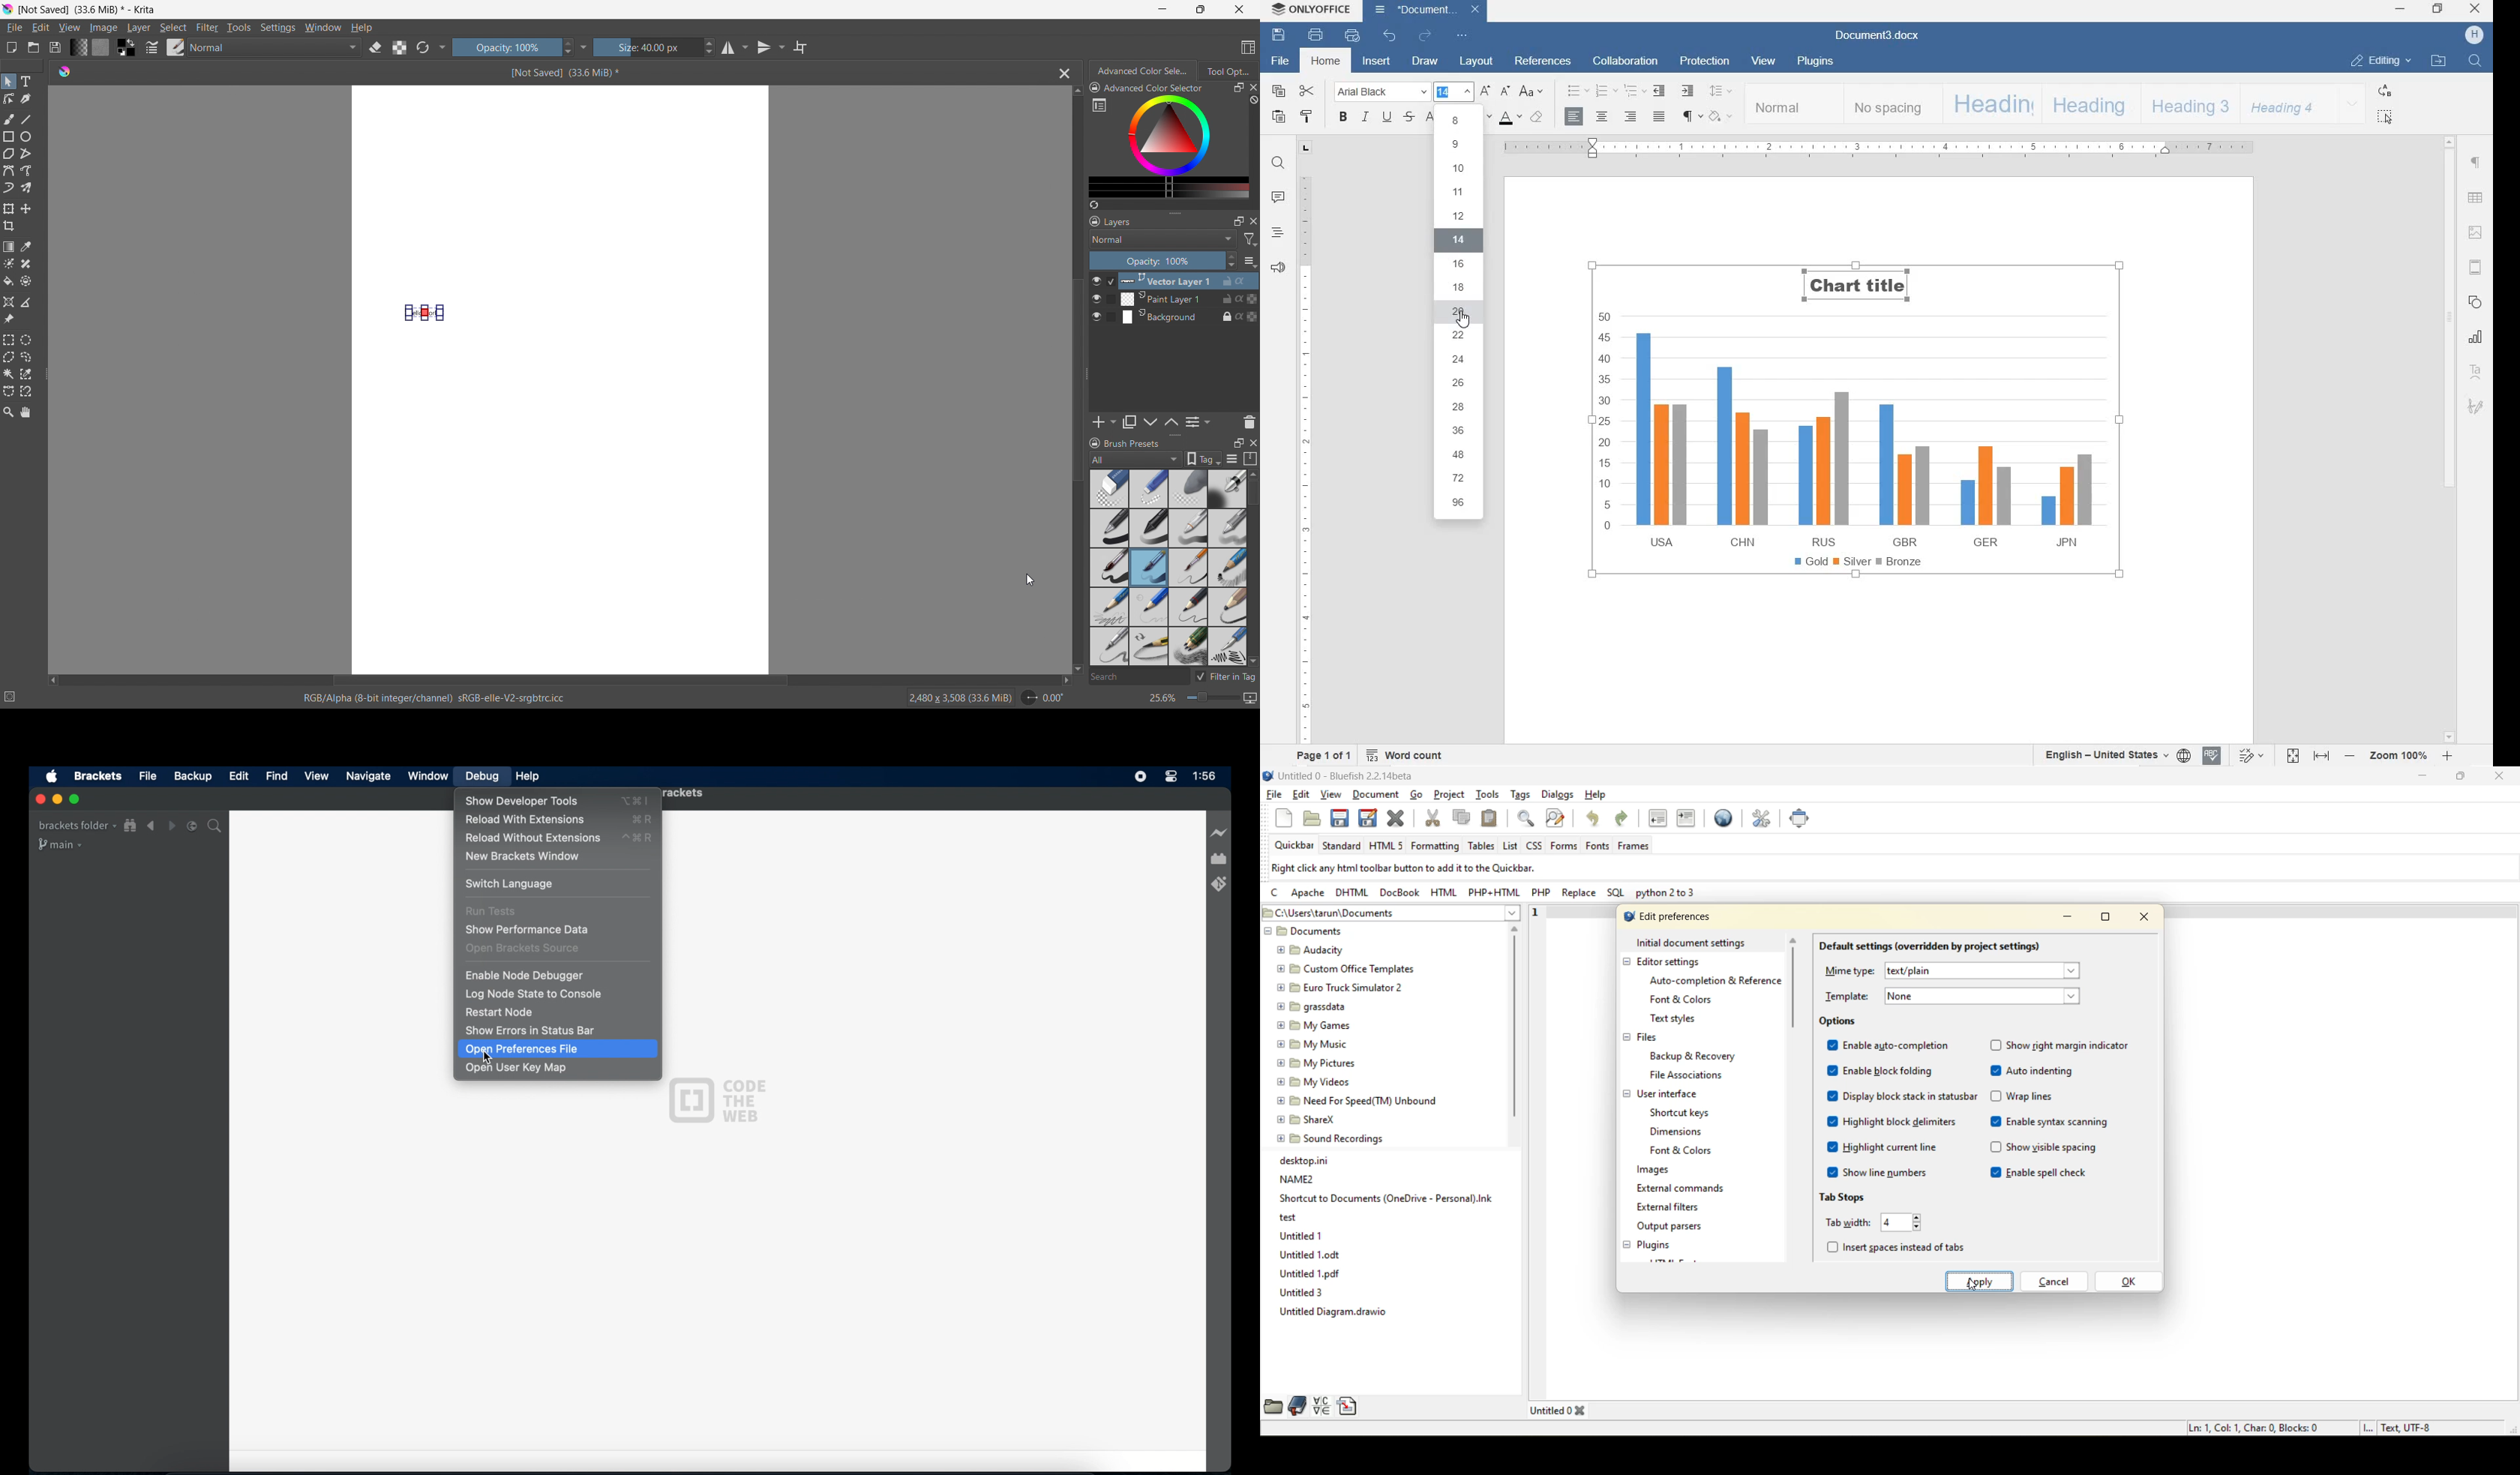 This screenshot has width=2520, height=1484. What do you see at coordinates (16, 694) in the screenshot?
I see `no selection` at bounding box center [16, 694].